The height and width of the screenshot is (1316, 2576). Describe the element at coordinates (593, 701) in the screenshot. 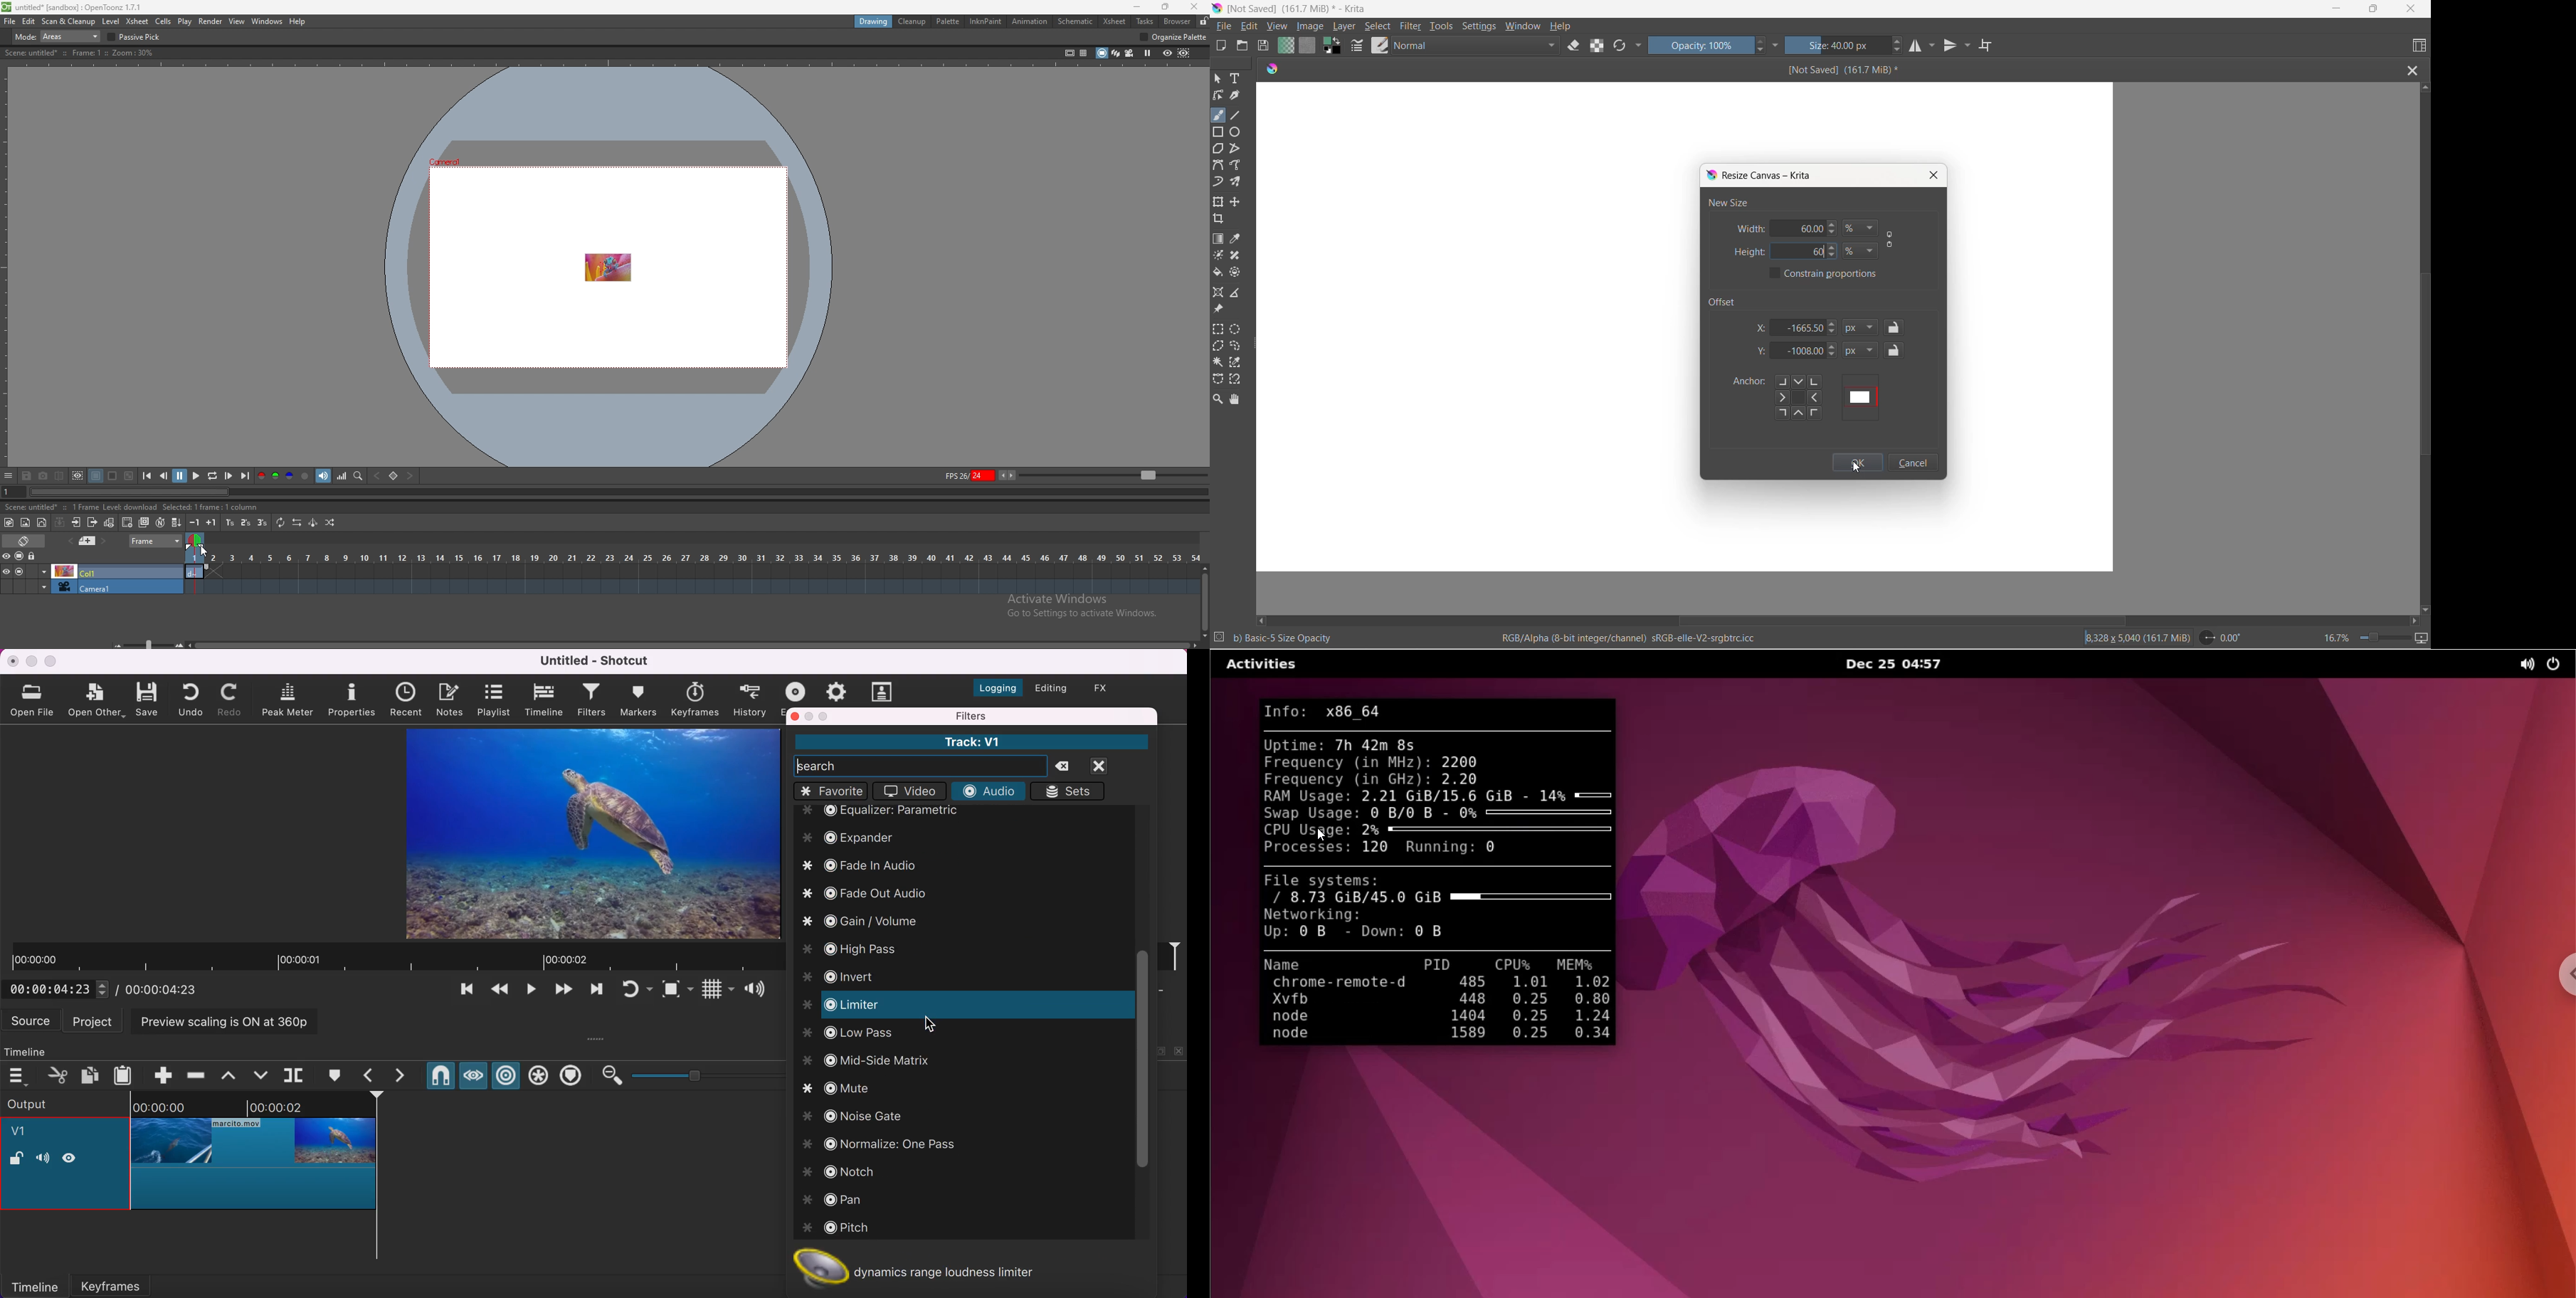

I see `filters` at that location.